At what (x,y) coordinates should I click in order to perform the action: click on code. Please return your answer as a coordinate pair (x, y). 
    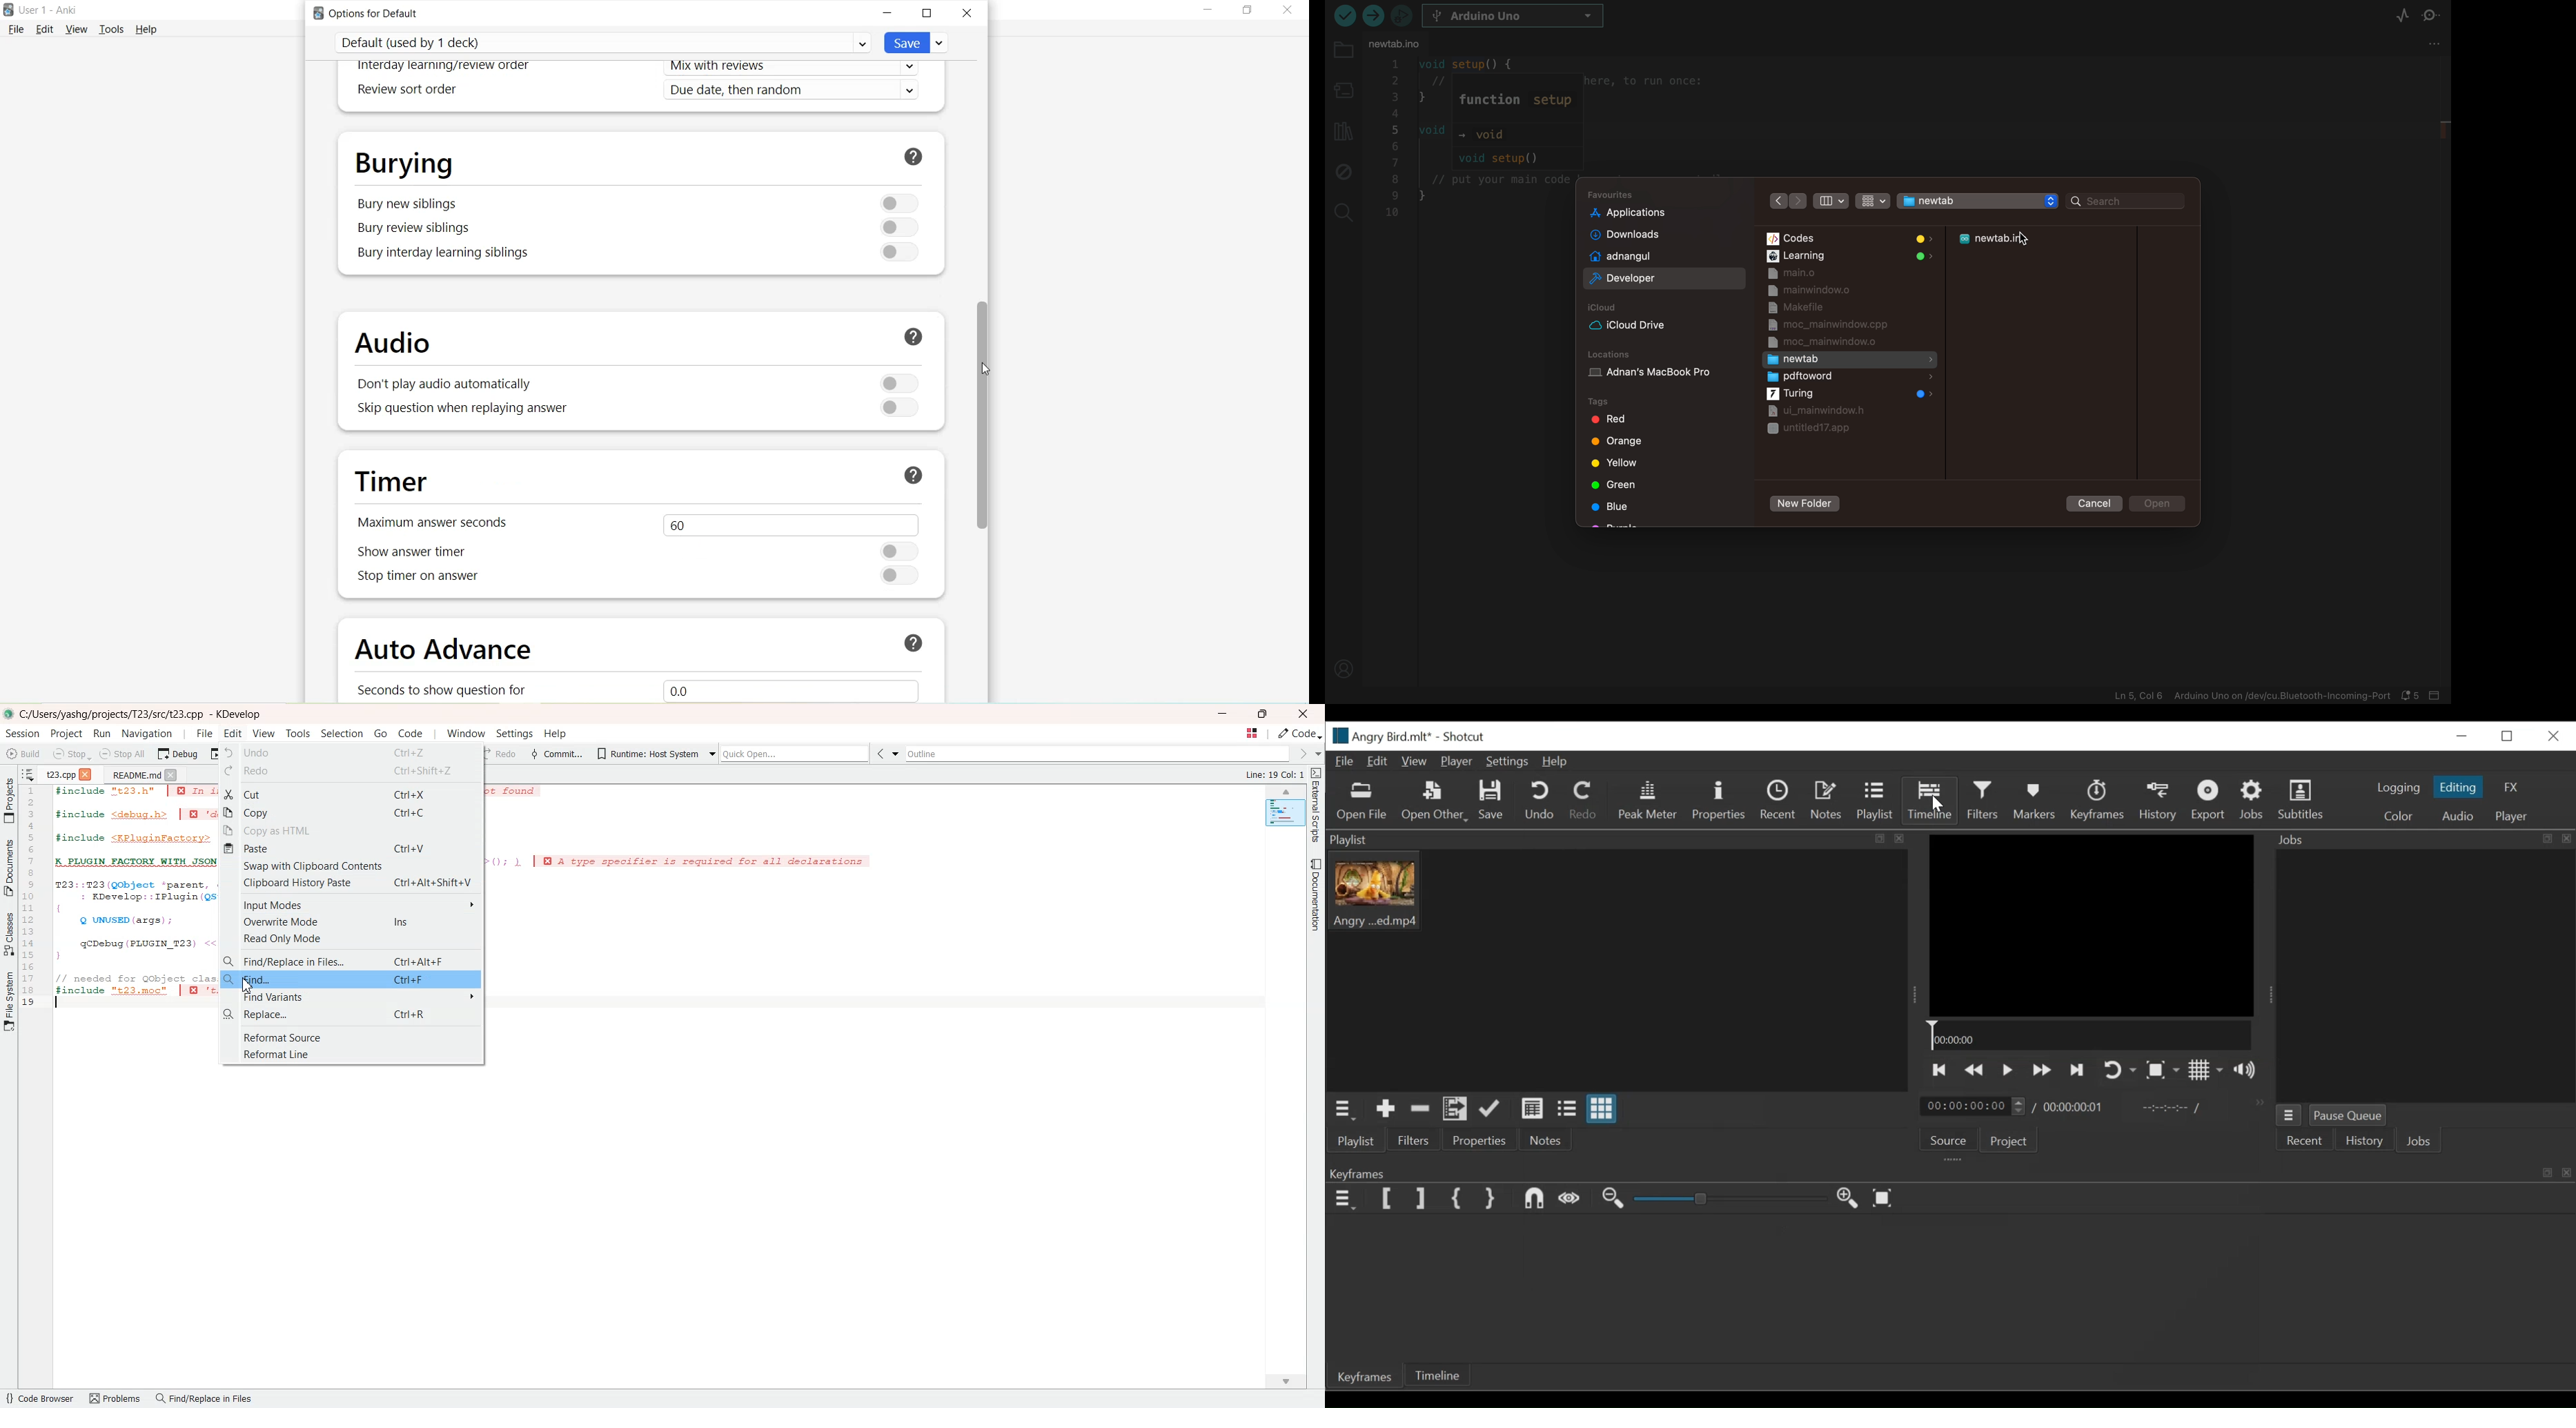
    Looking at the image, I should click on (1473, 141).